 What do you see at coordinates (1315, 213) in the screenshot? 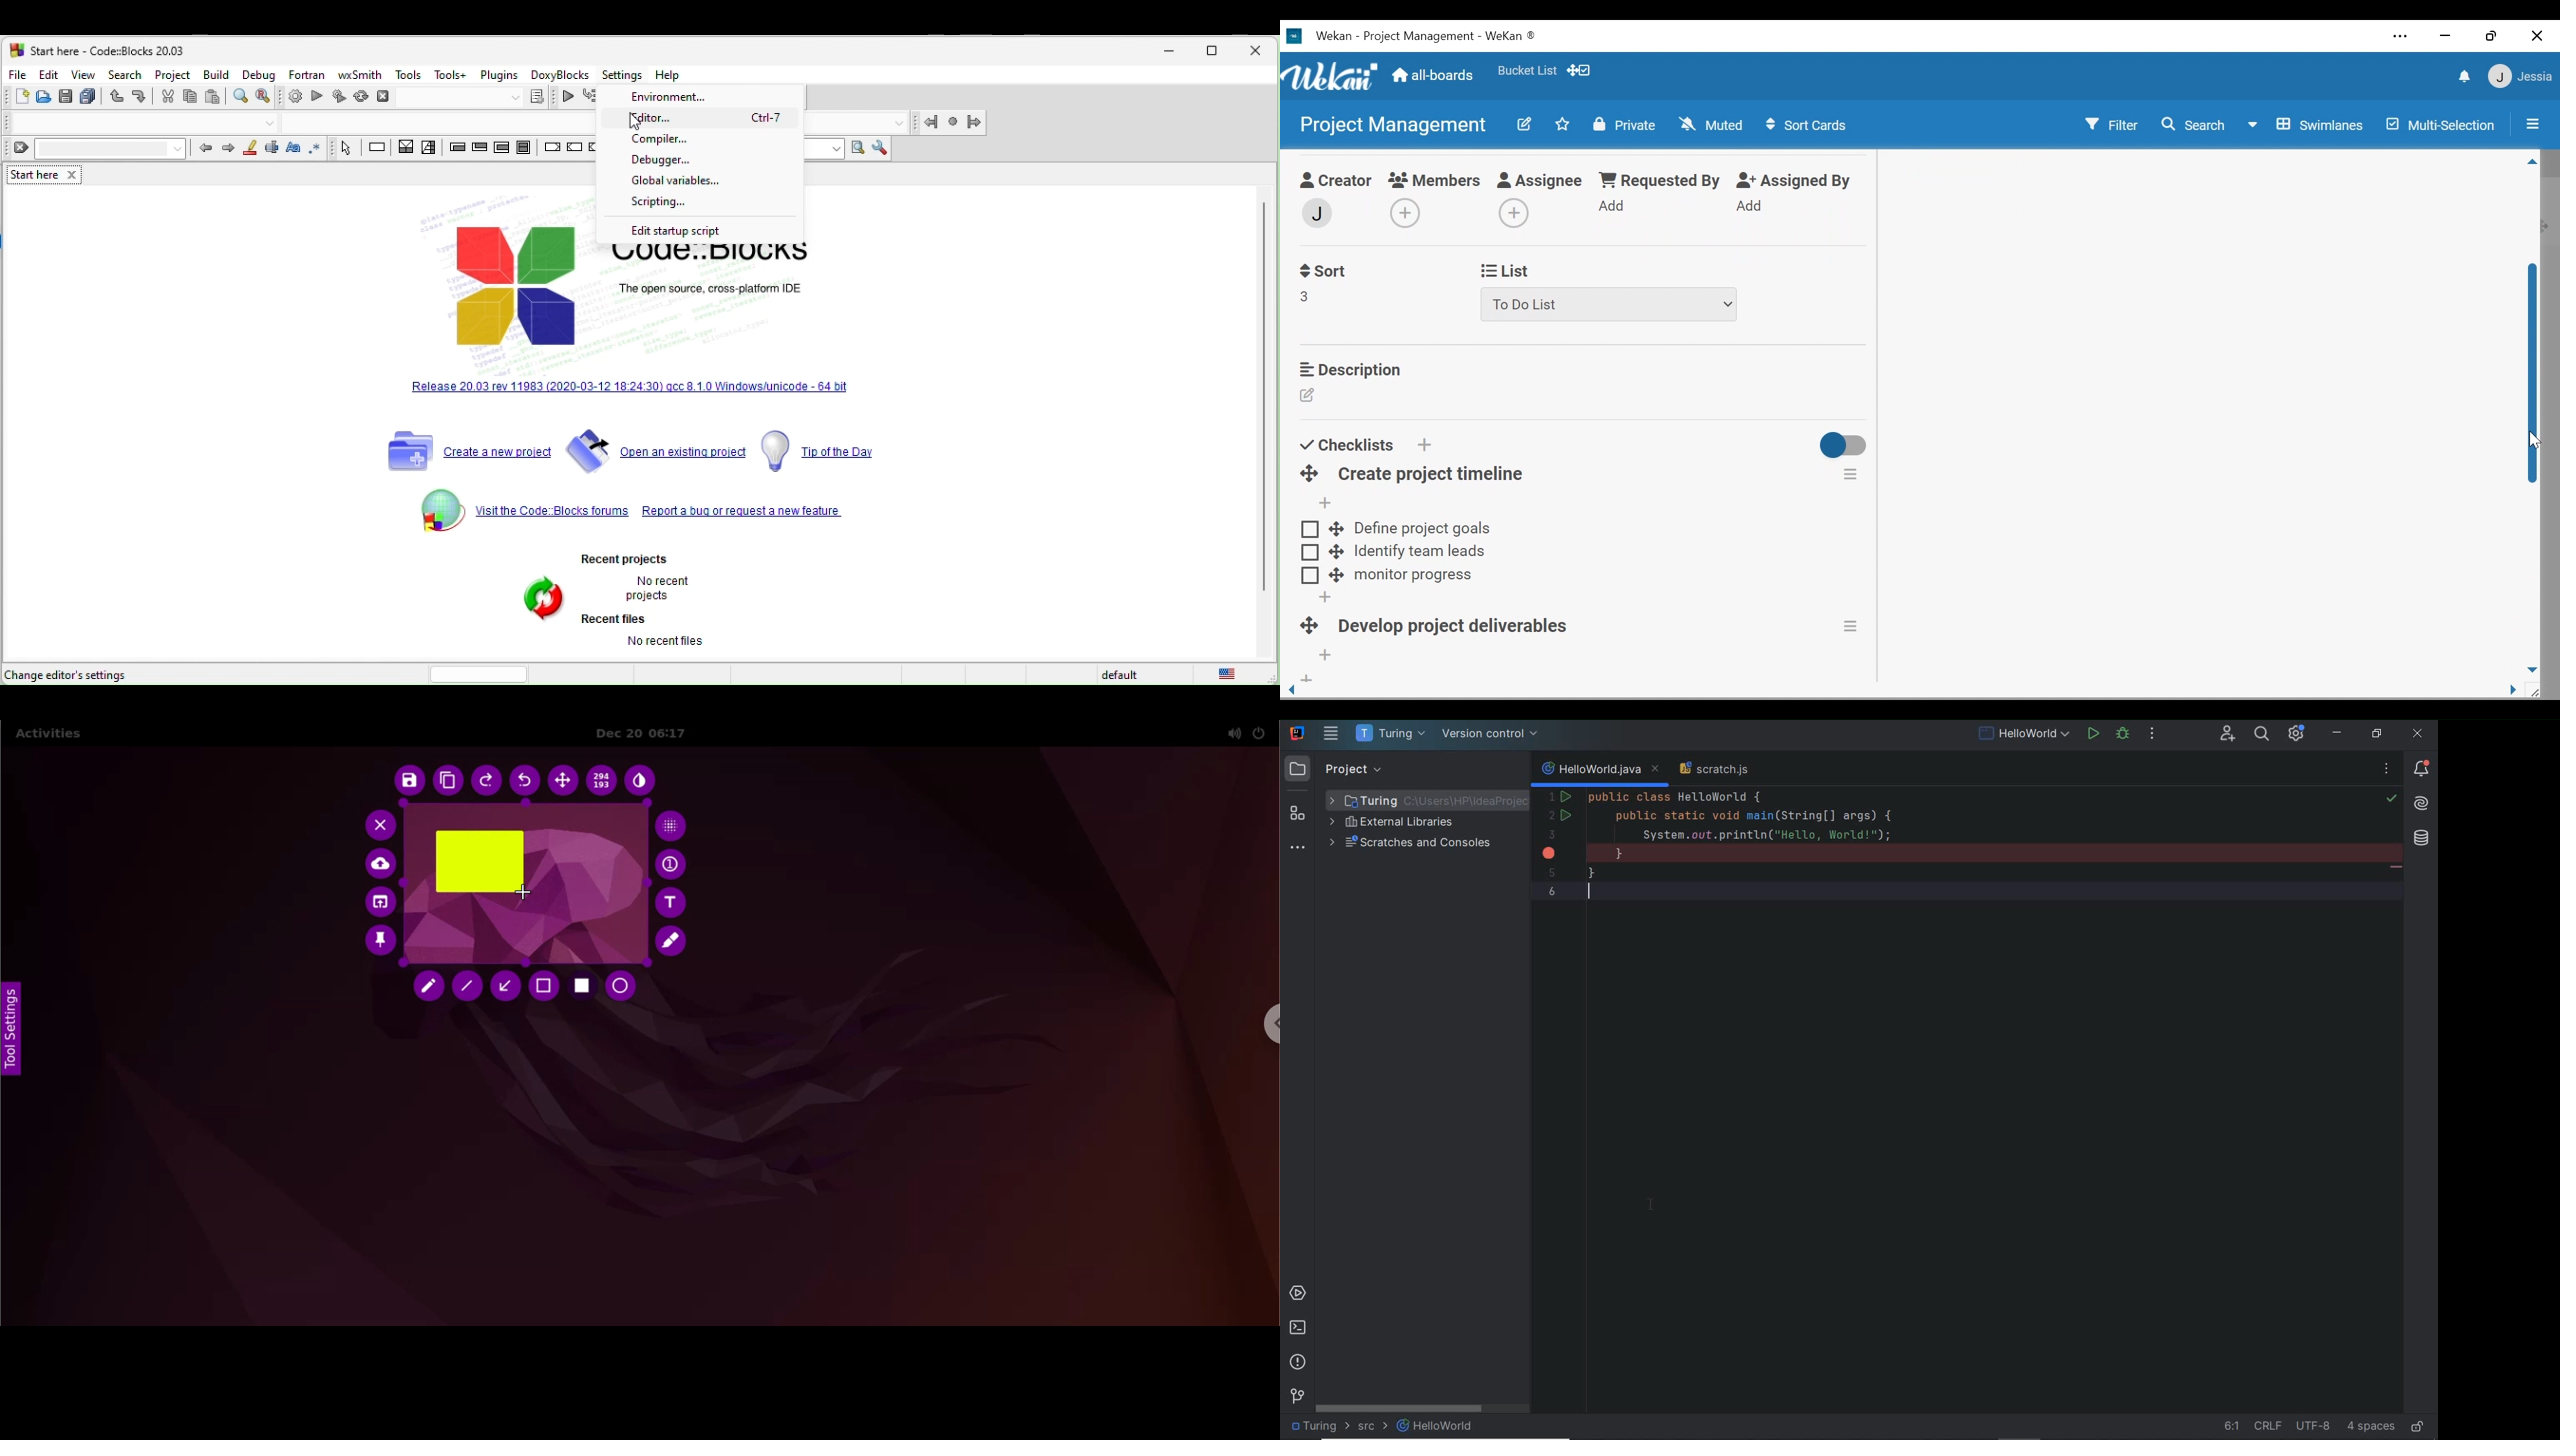
I see `member` at bounding box center [1315, 213].